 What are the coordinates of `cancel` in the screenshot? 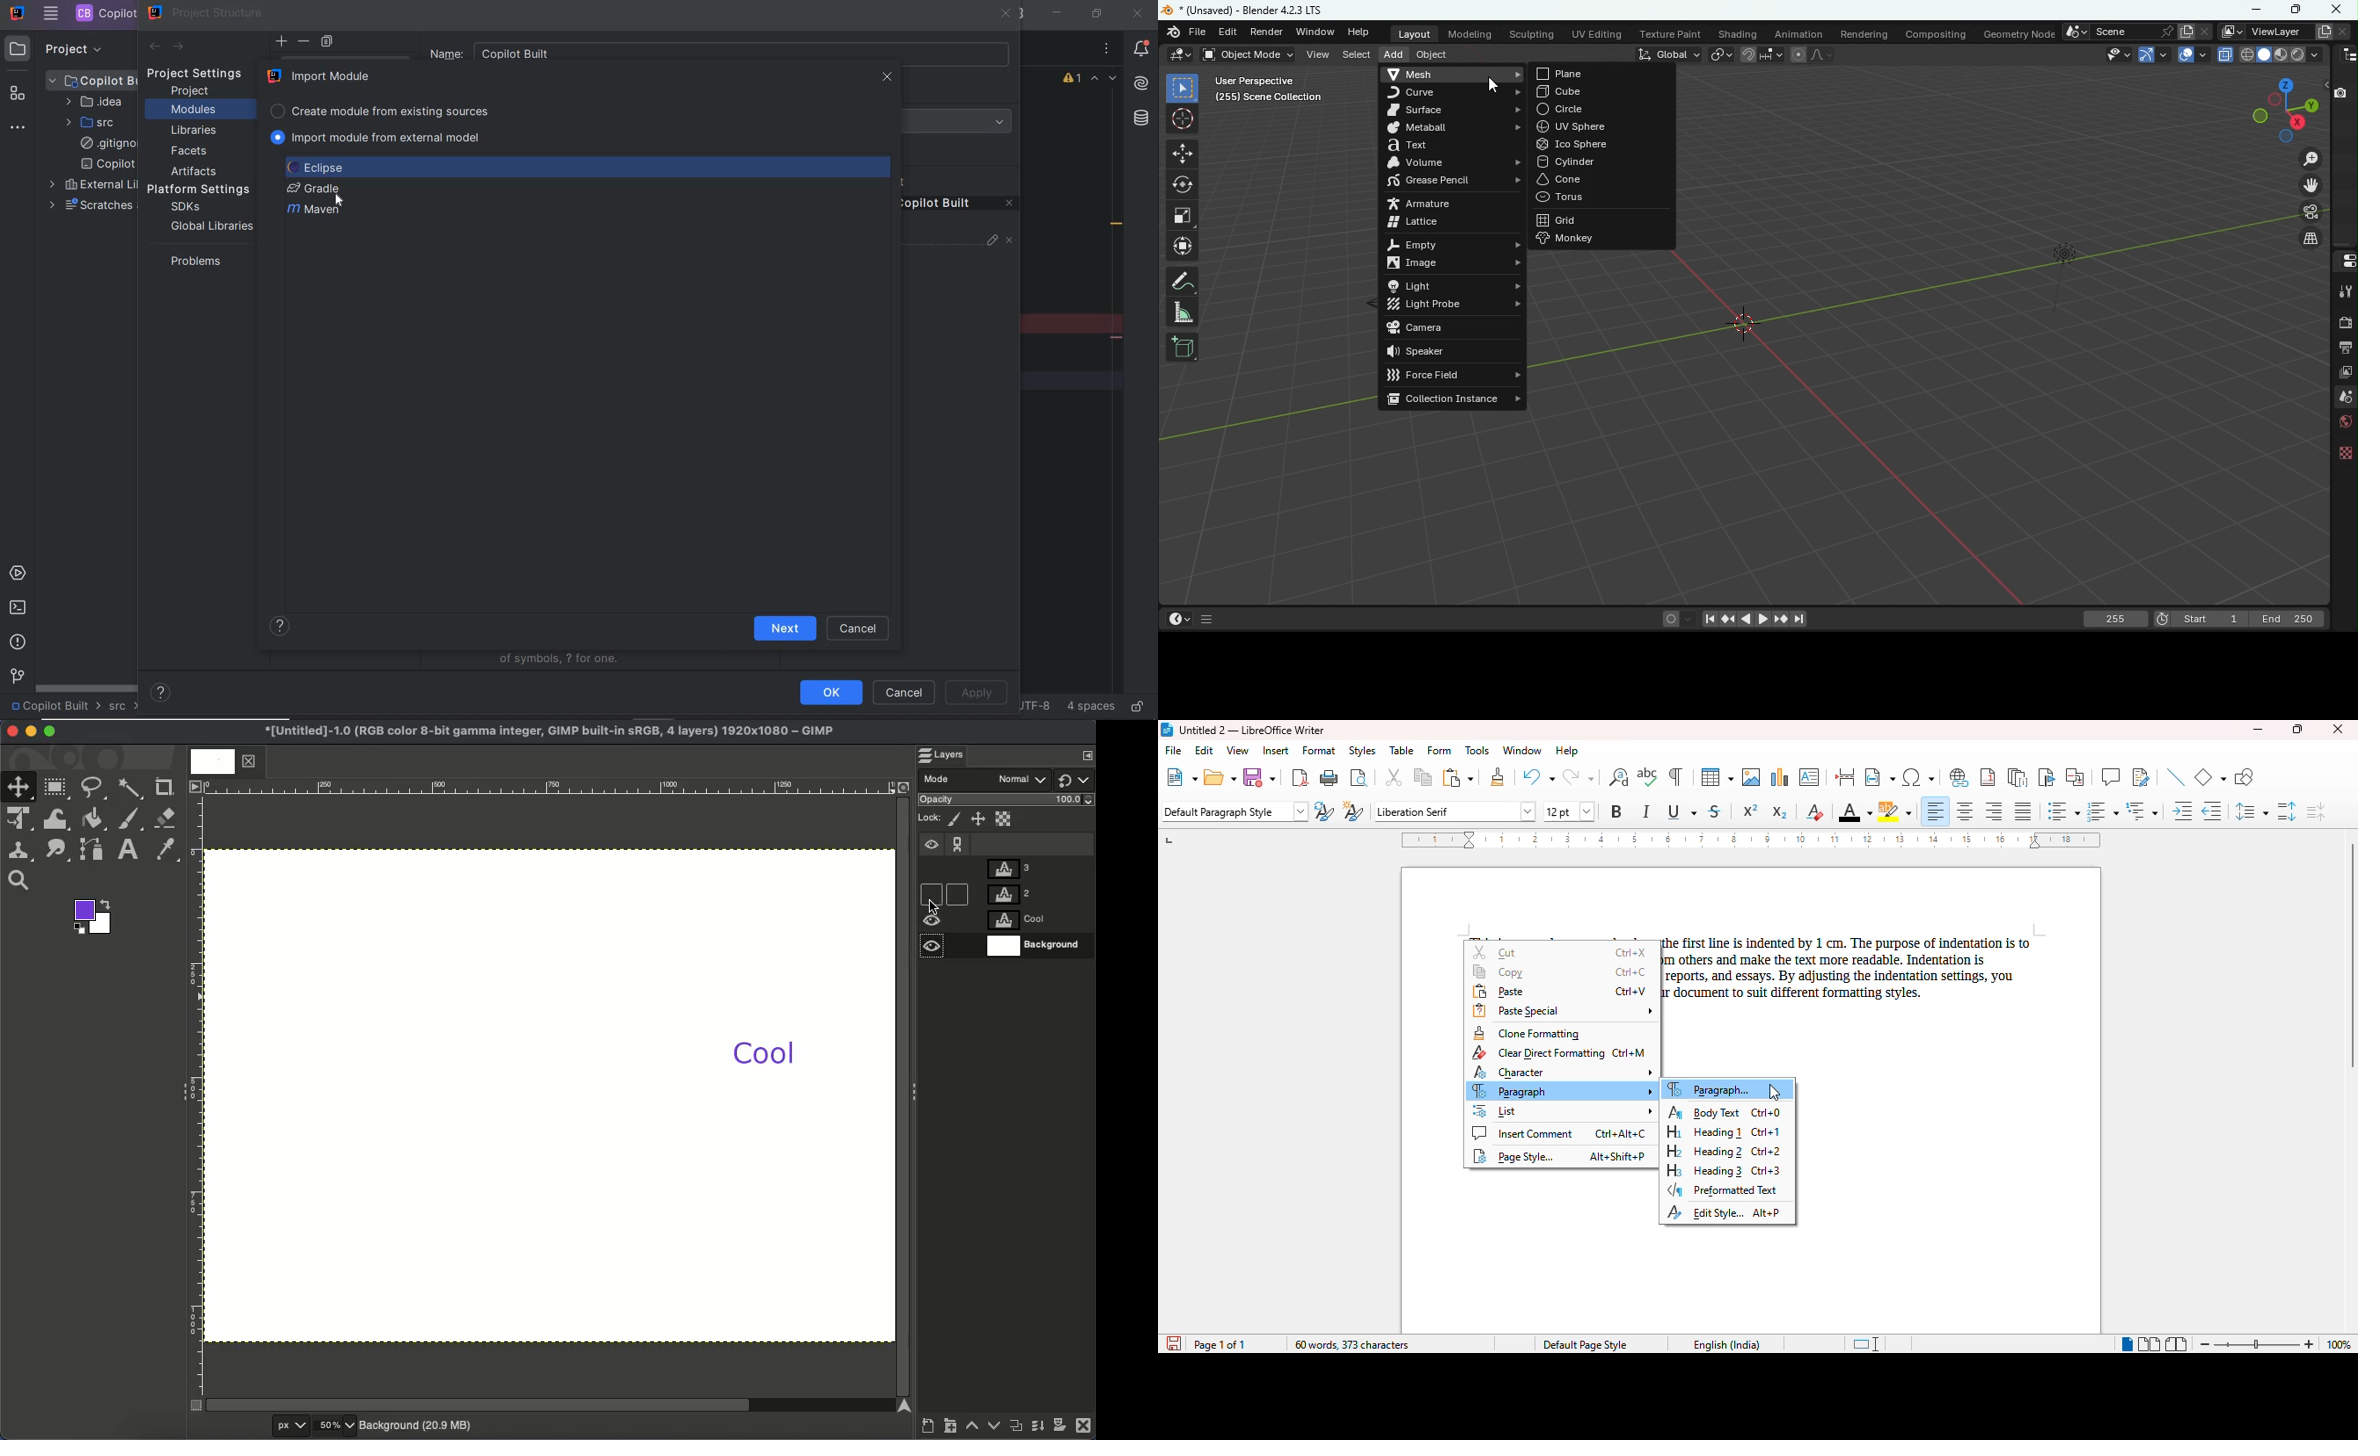 It's located at (904, 694).